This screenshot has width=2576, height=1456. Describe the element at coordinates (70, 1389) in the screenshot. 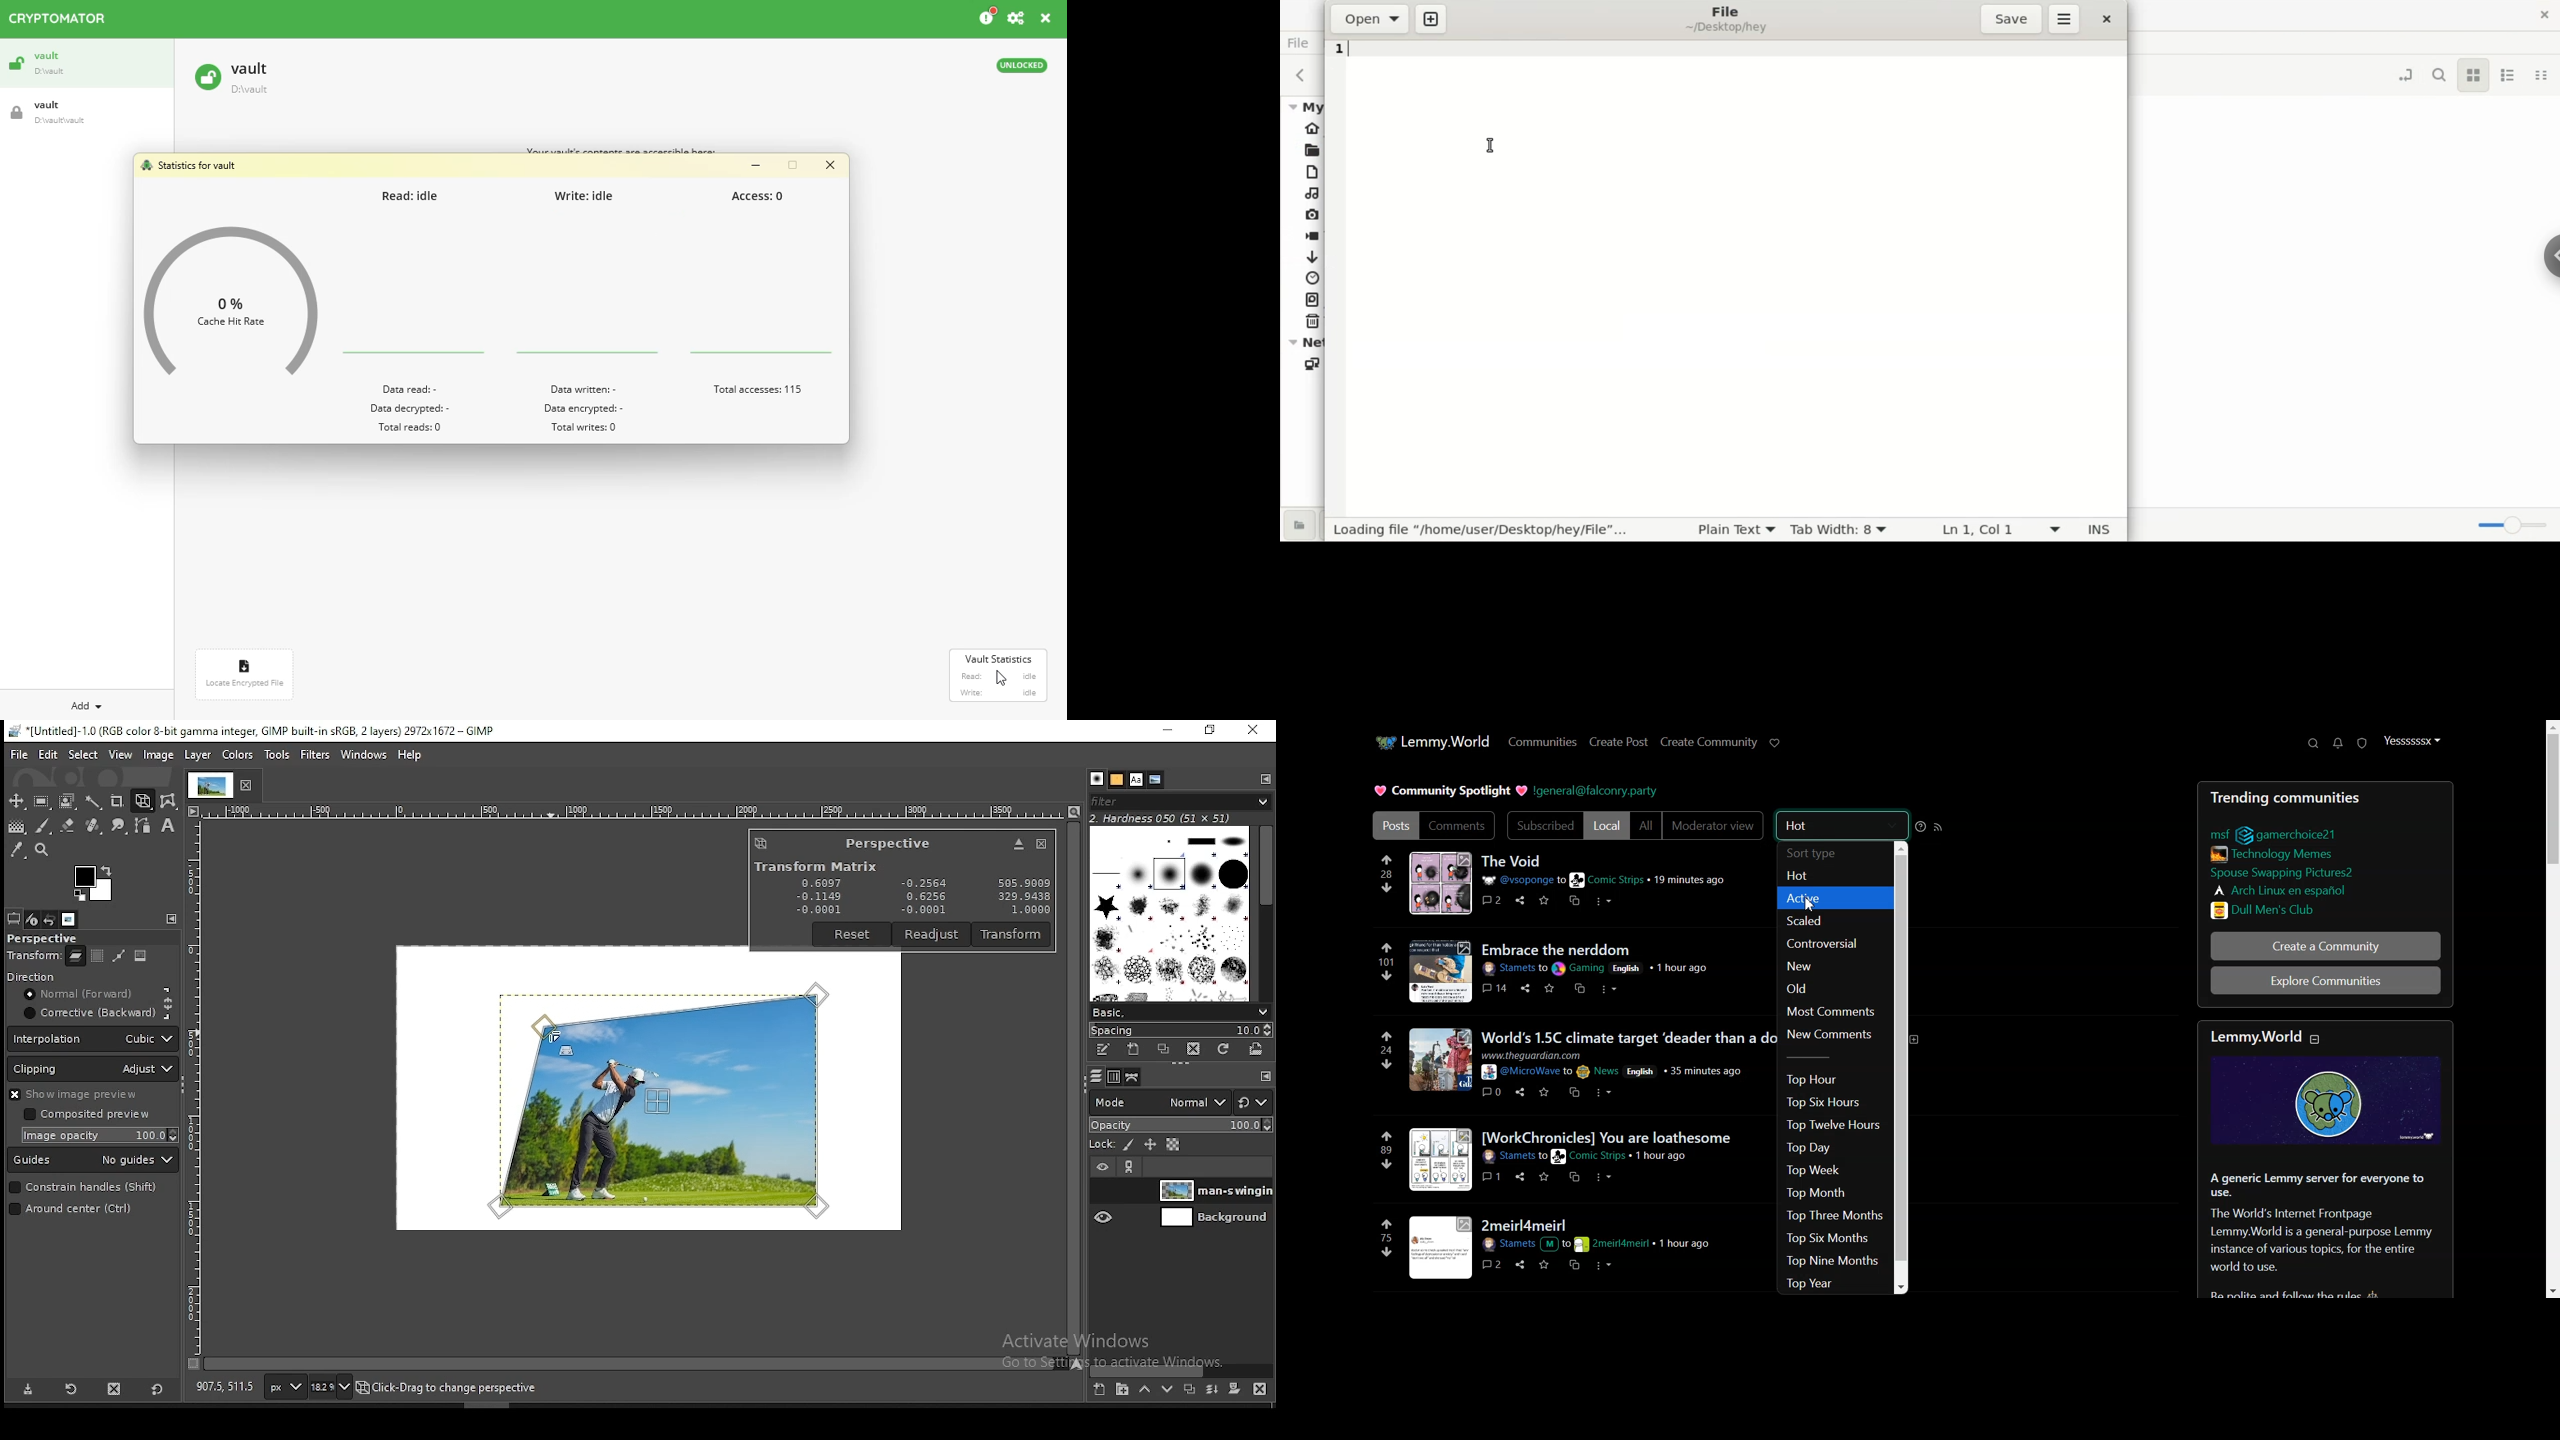

I see `restore tool preset` at that location.